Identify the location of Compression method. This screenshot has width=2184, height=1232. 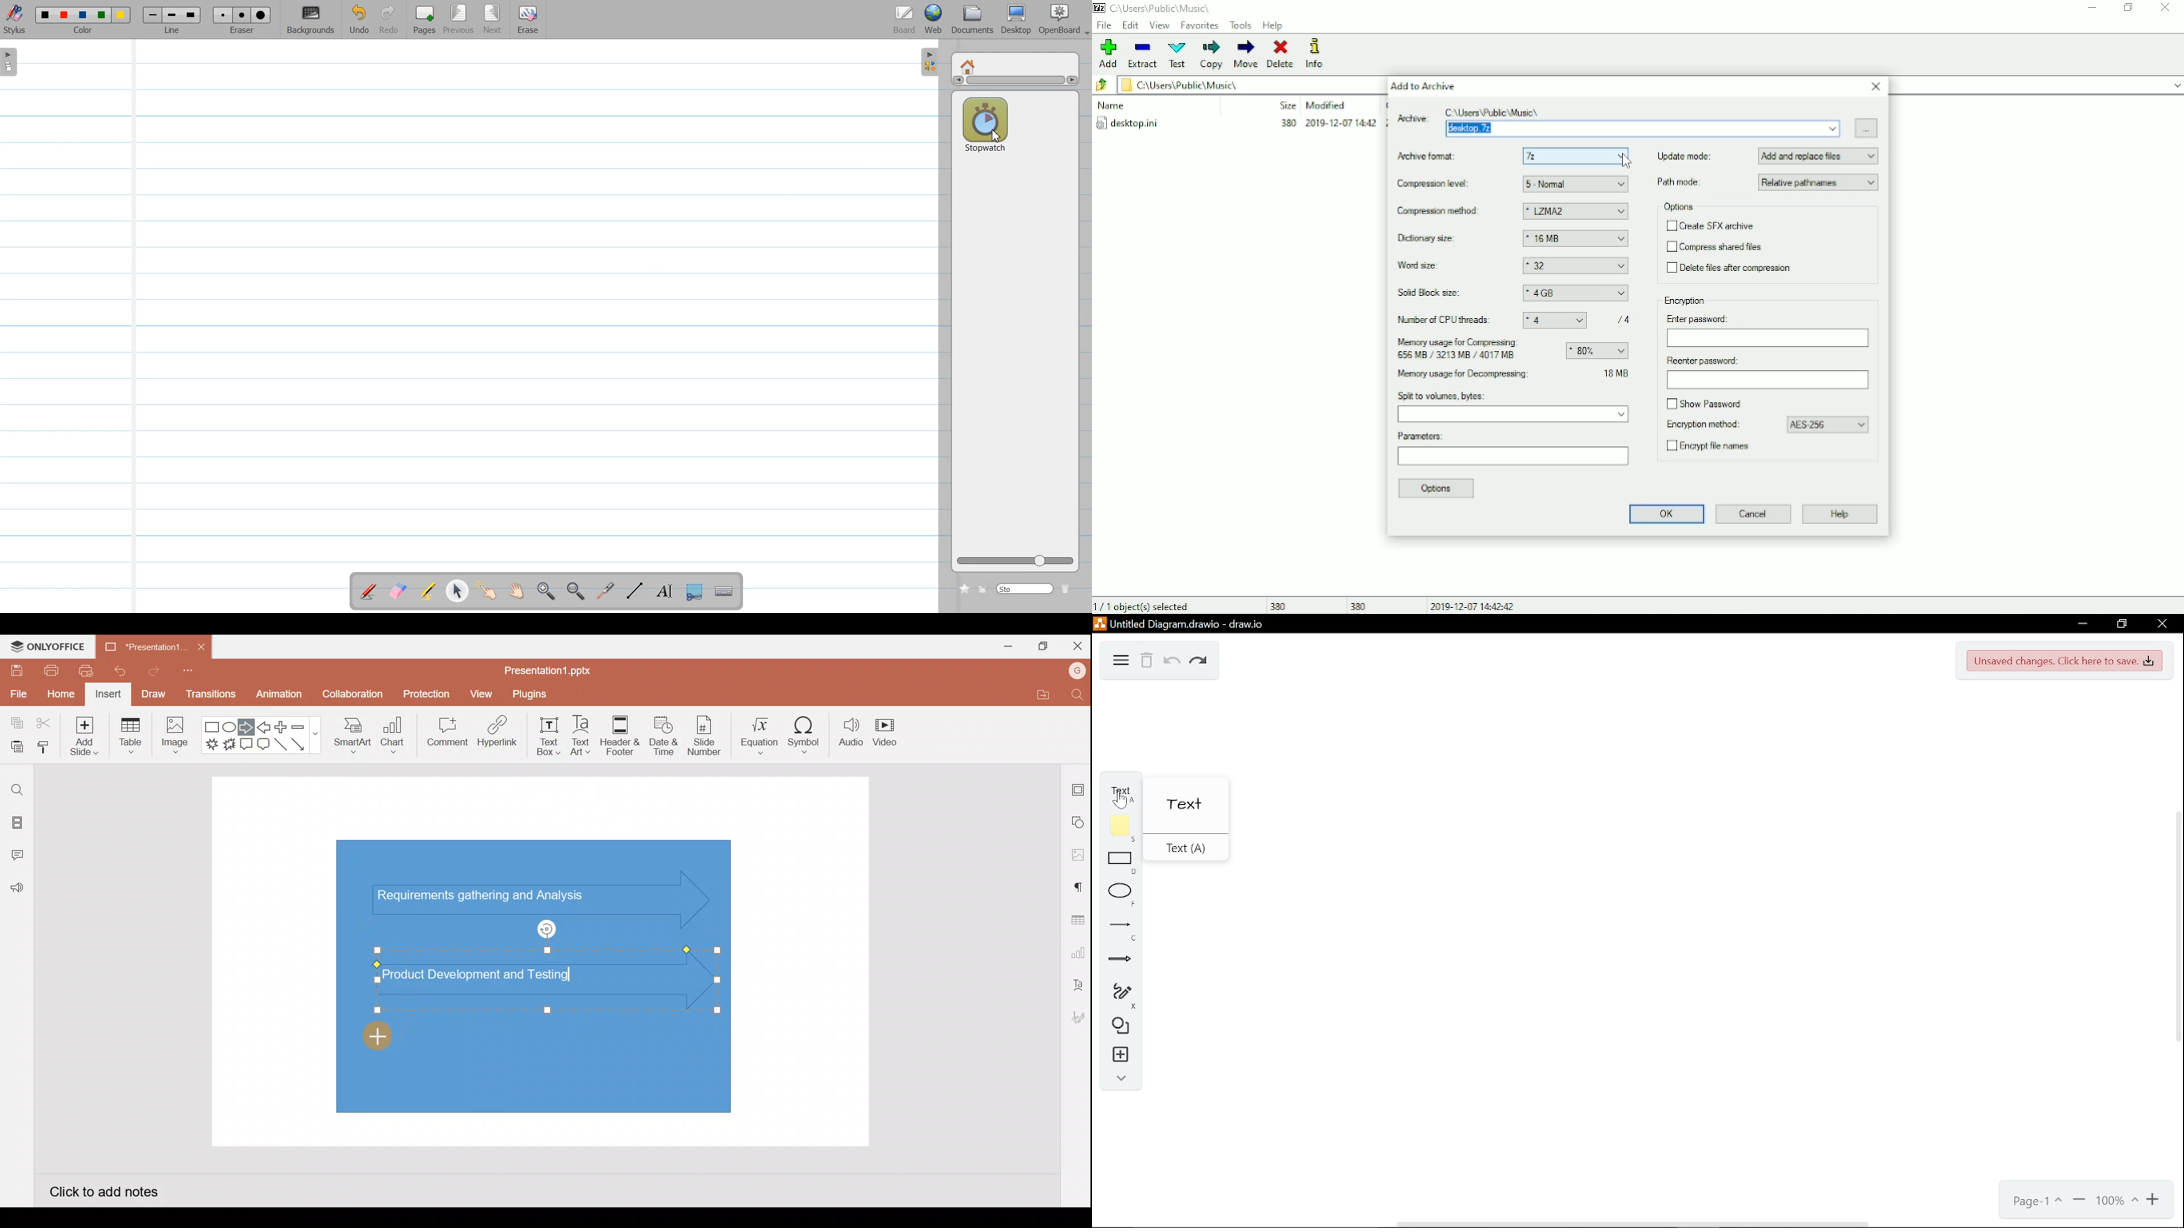
(1513, 212).